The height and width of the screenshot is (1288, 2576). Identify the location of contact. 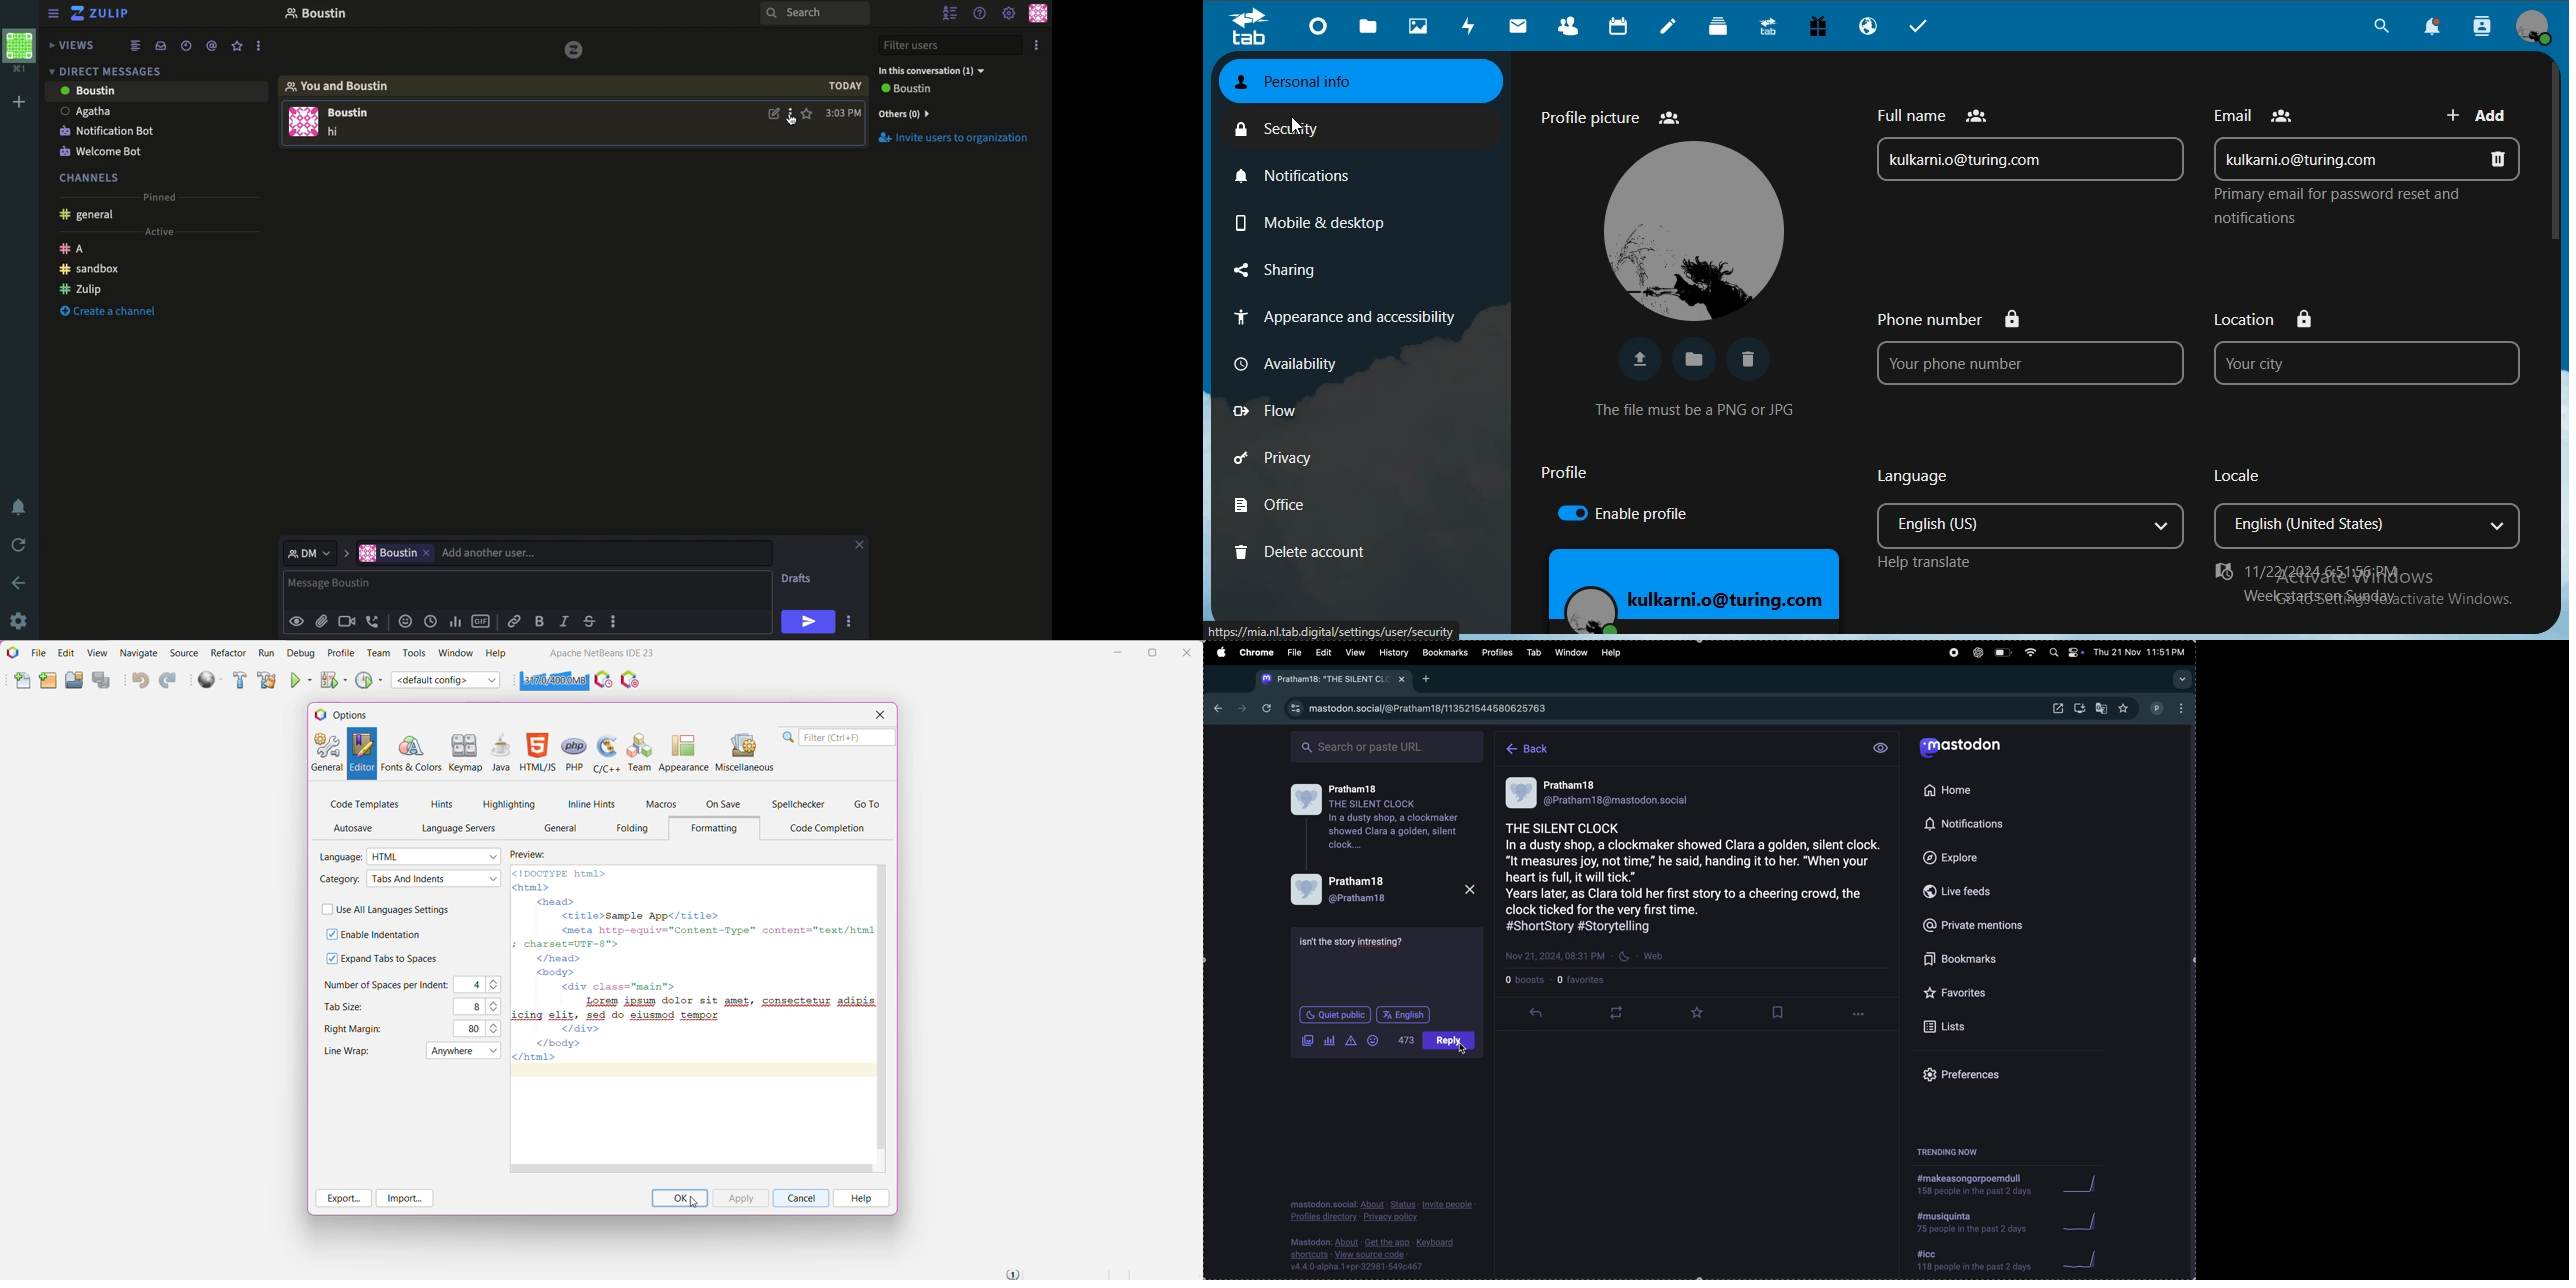
(1568, 27).